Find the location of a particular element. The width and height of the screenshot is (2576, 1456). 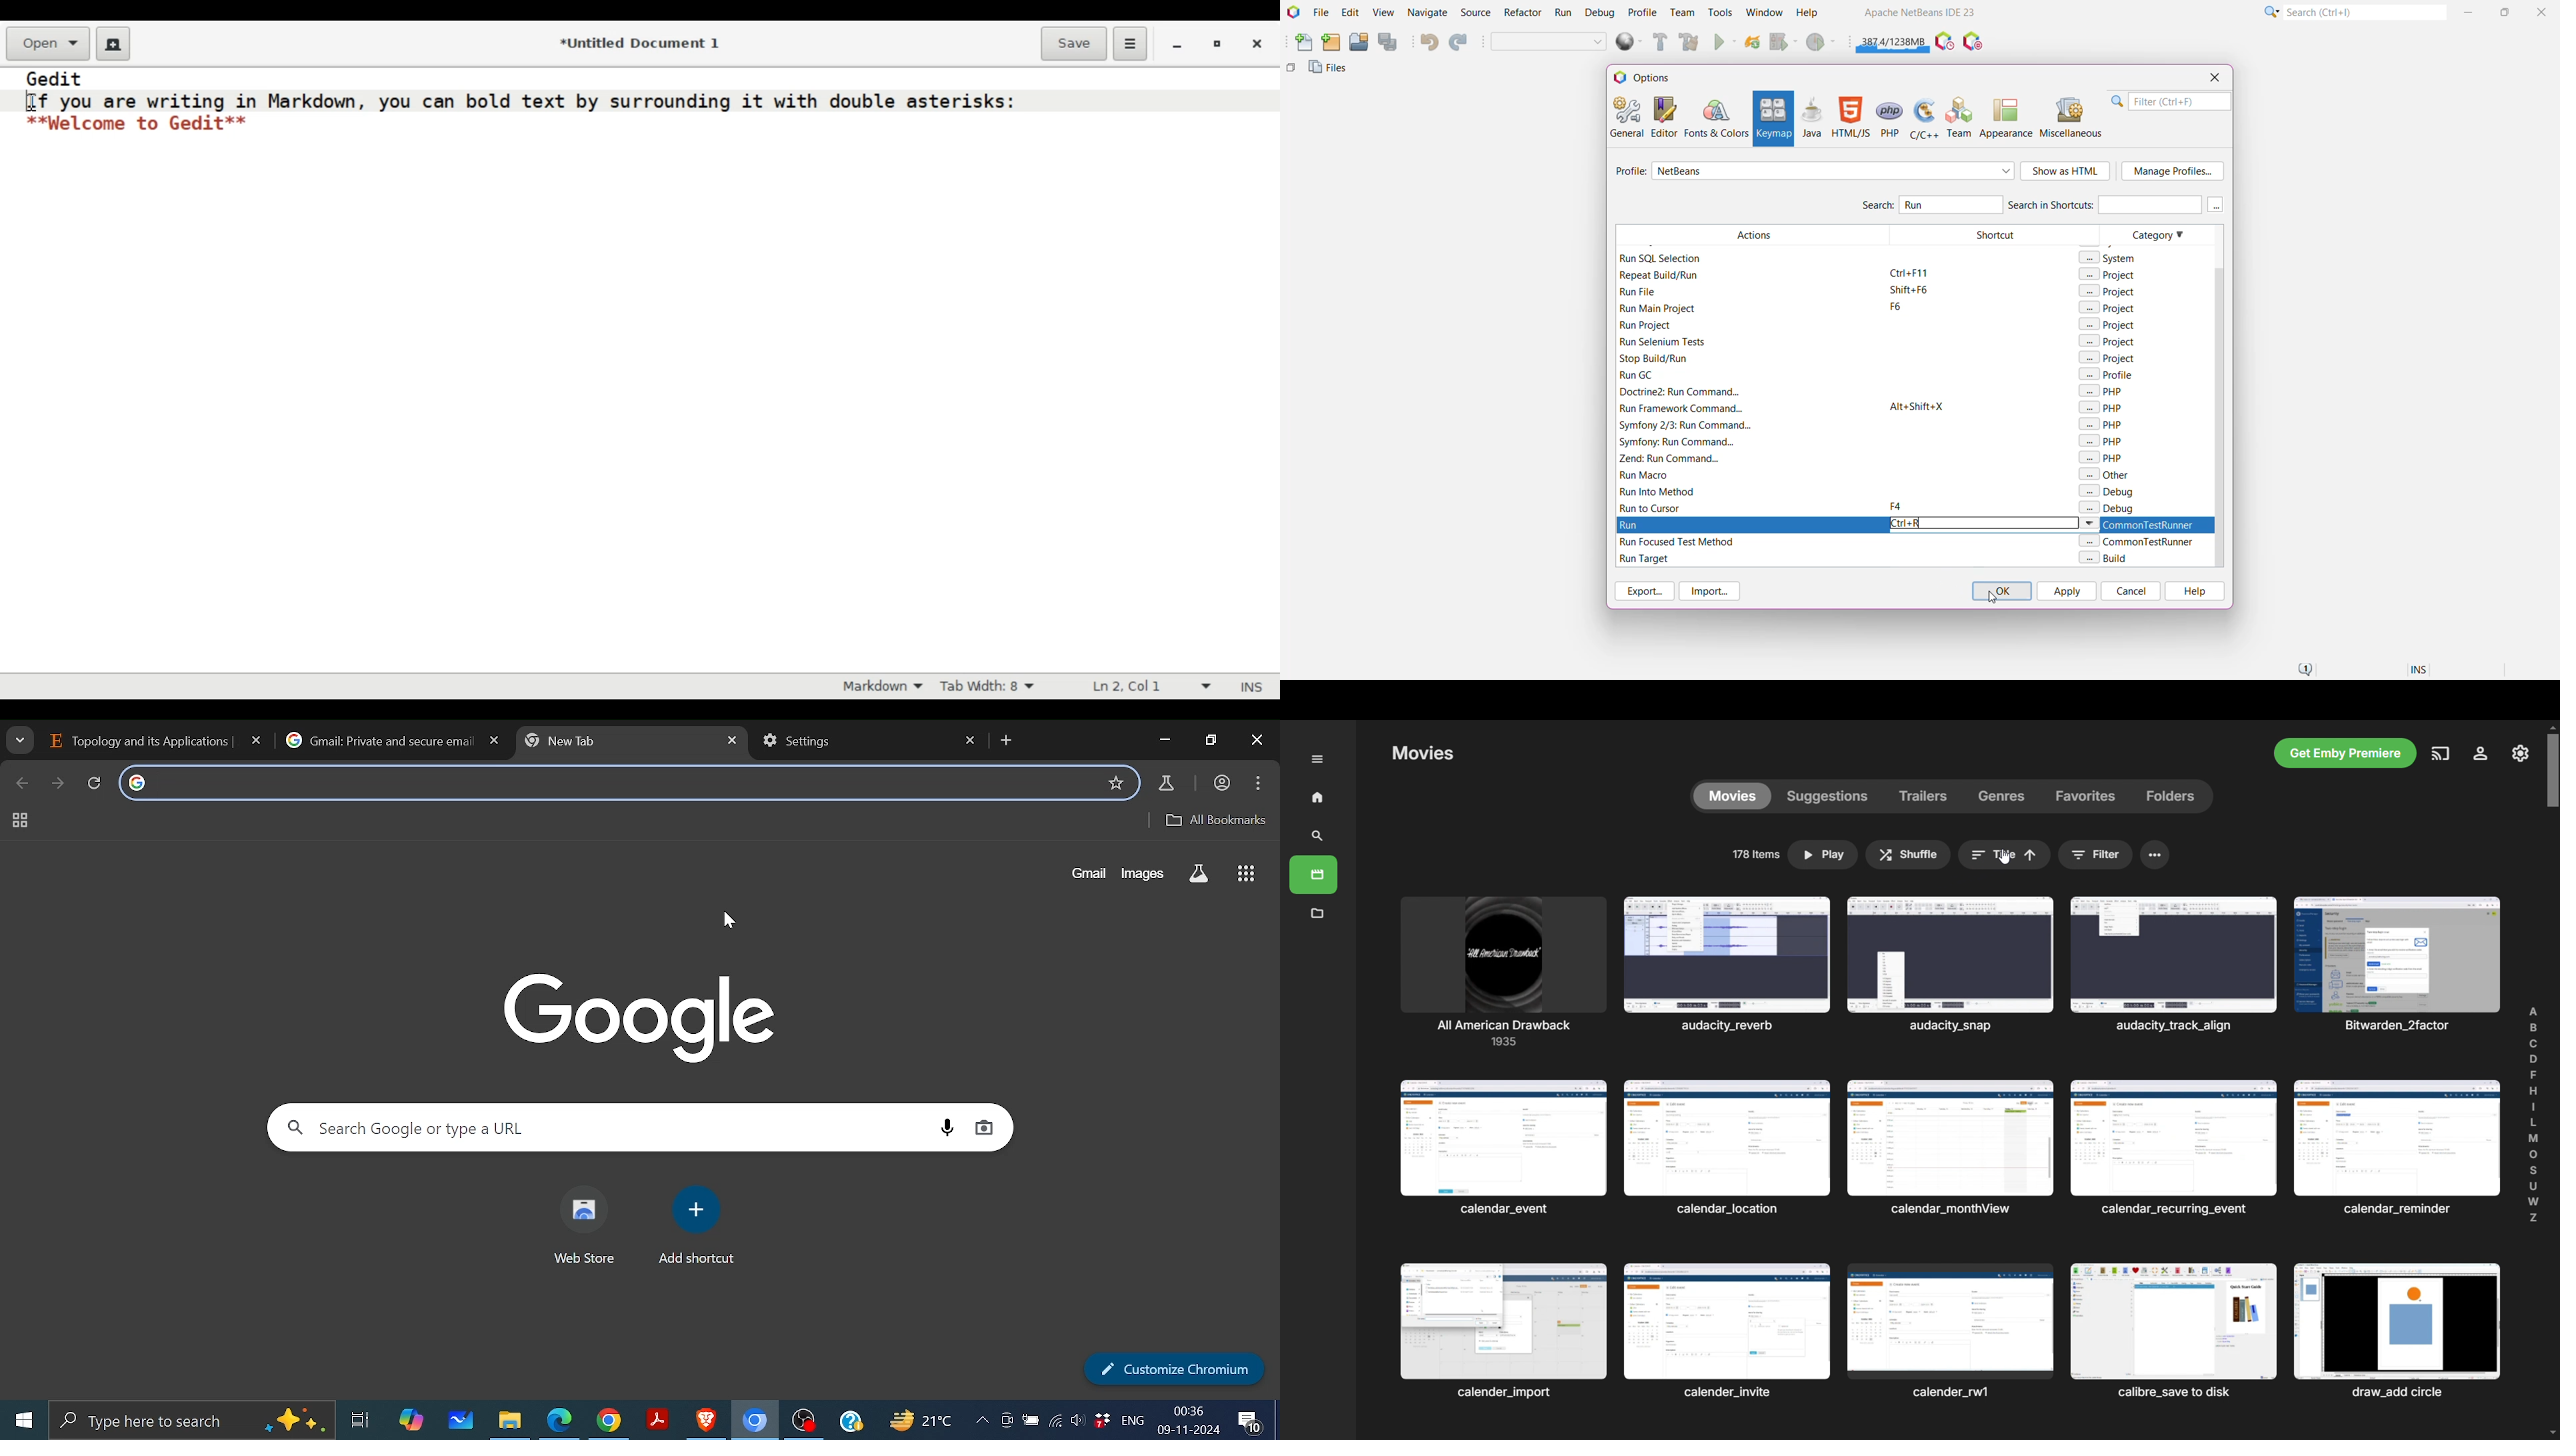

Show as HTML is located at coordinates (2066, 172).